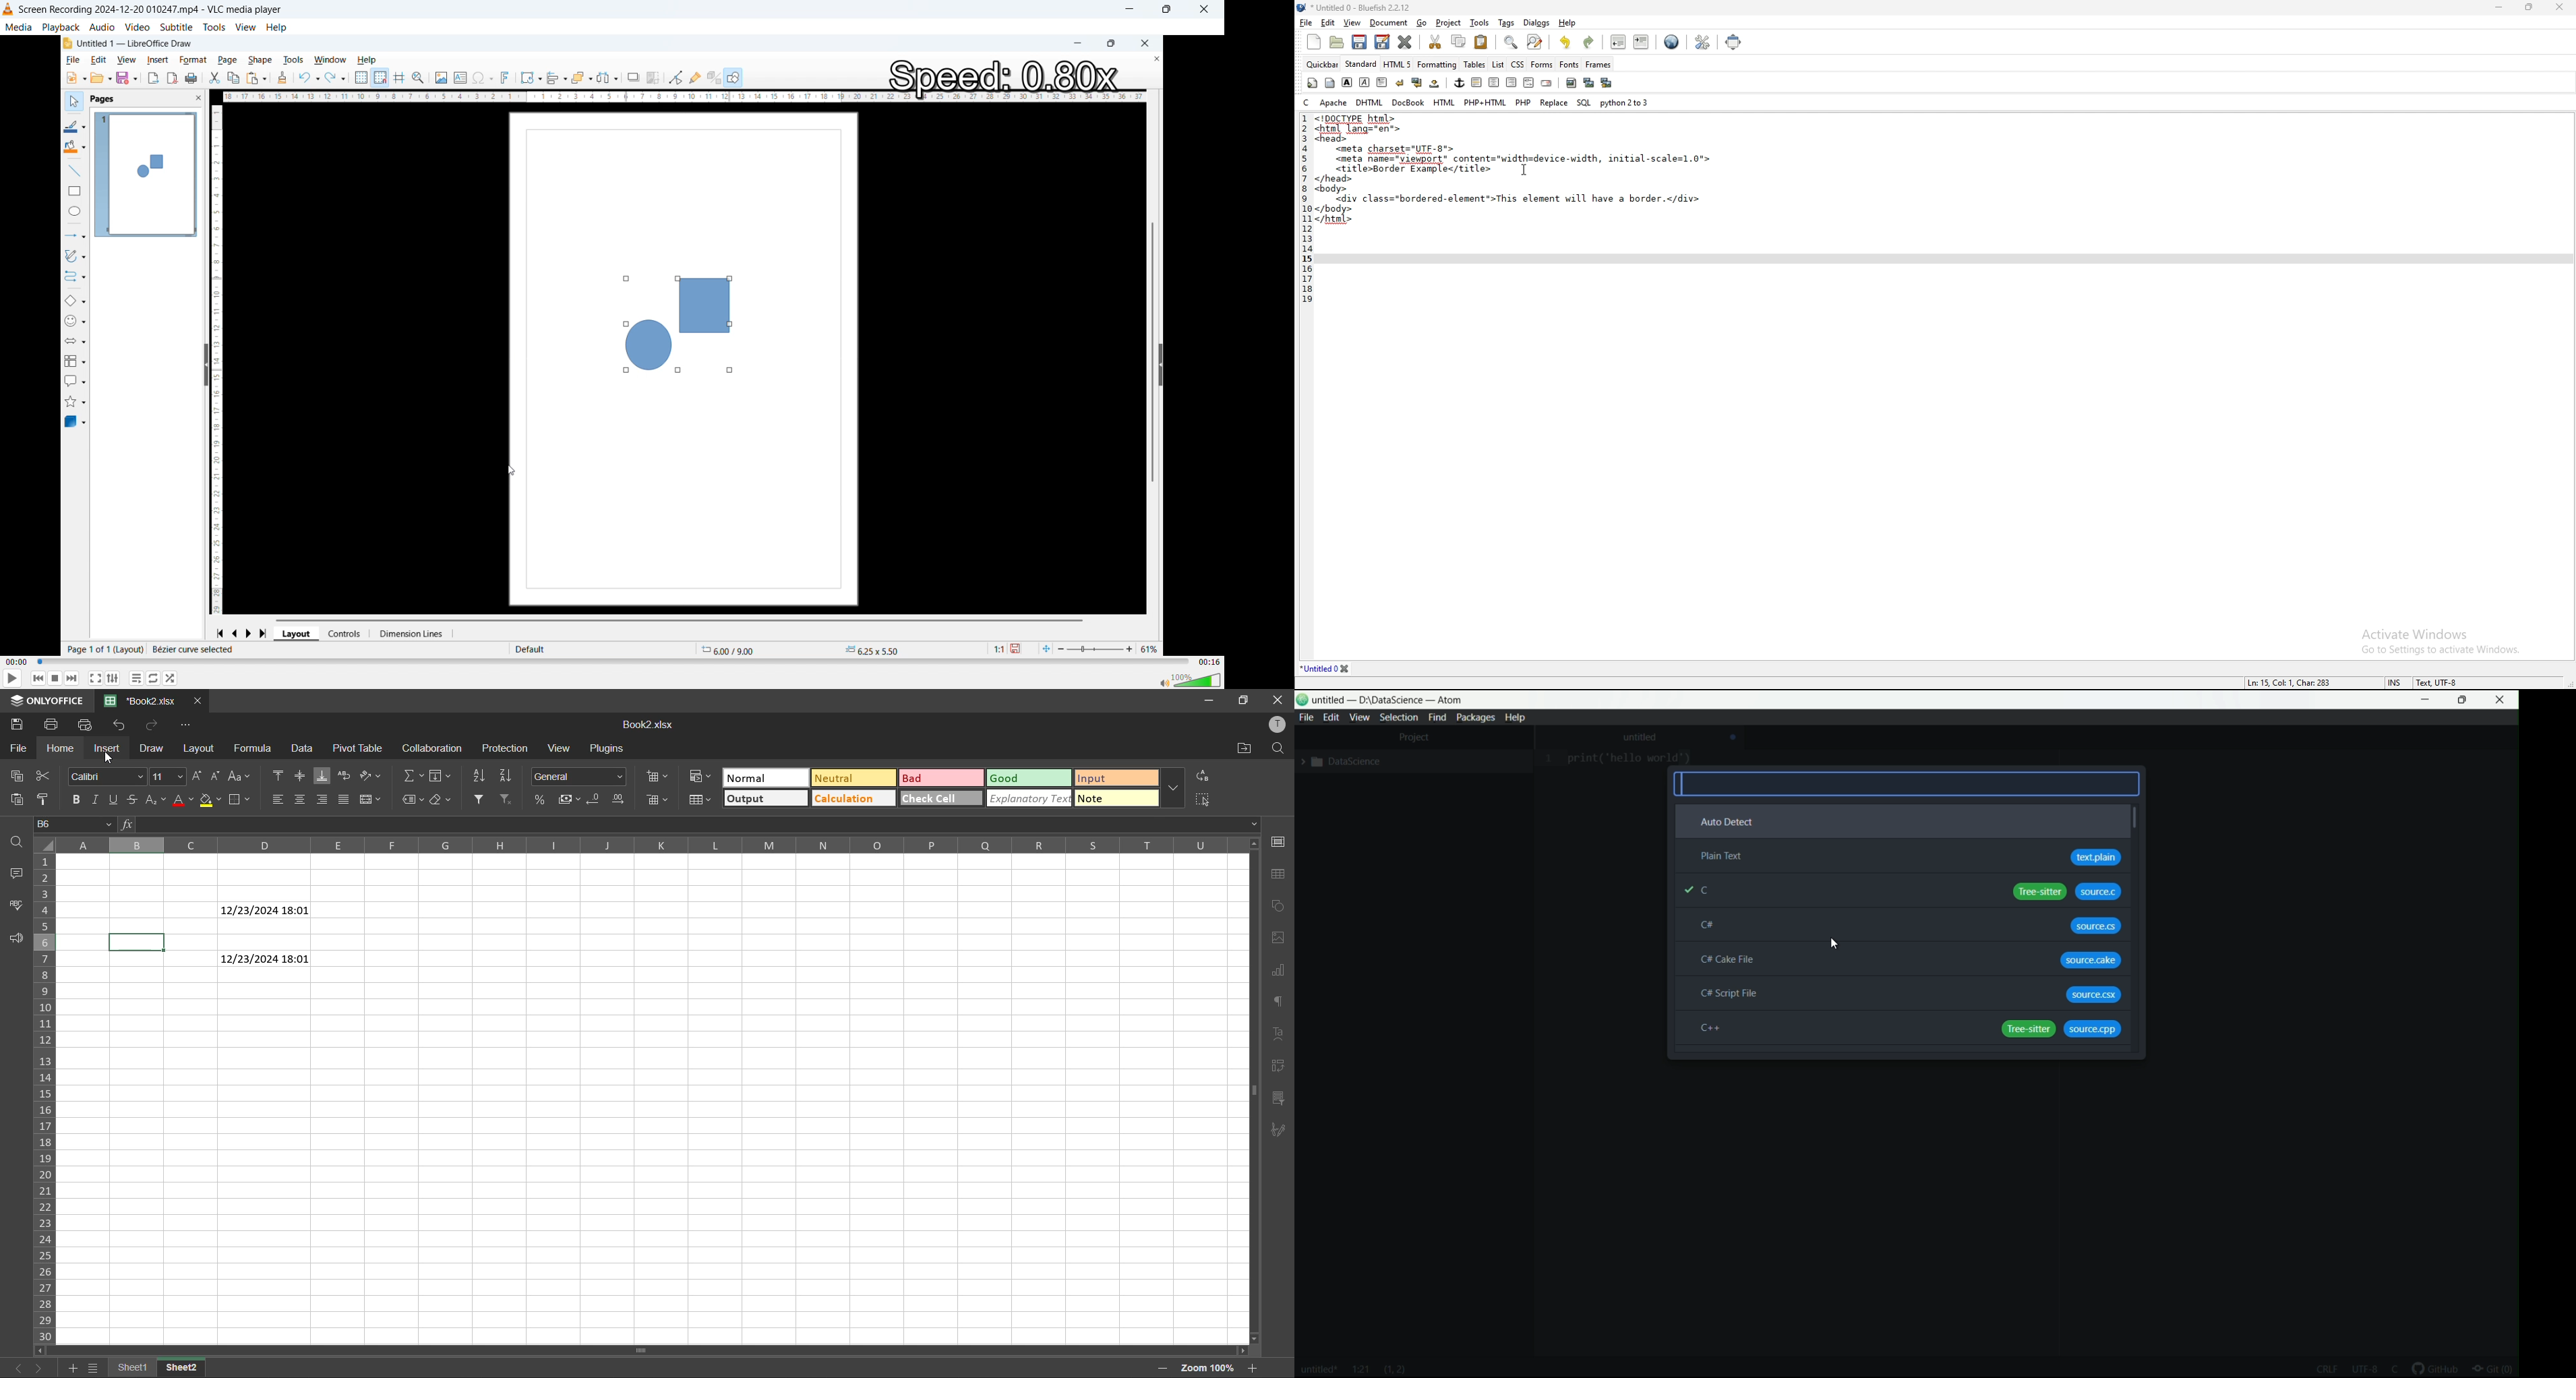 The image size is (2576, 1400). I want to click on Cursor , so click(512, 471).